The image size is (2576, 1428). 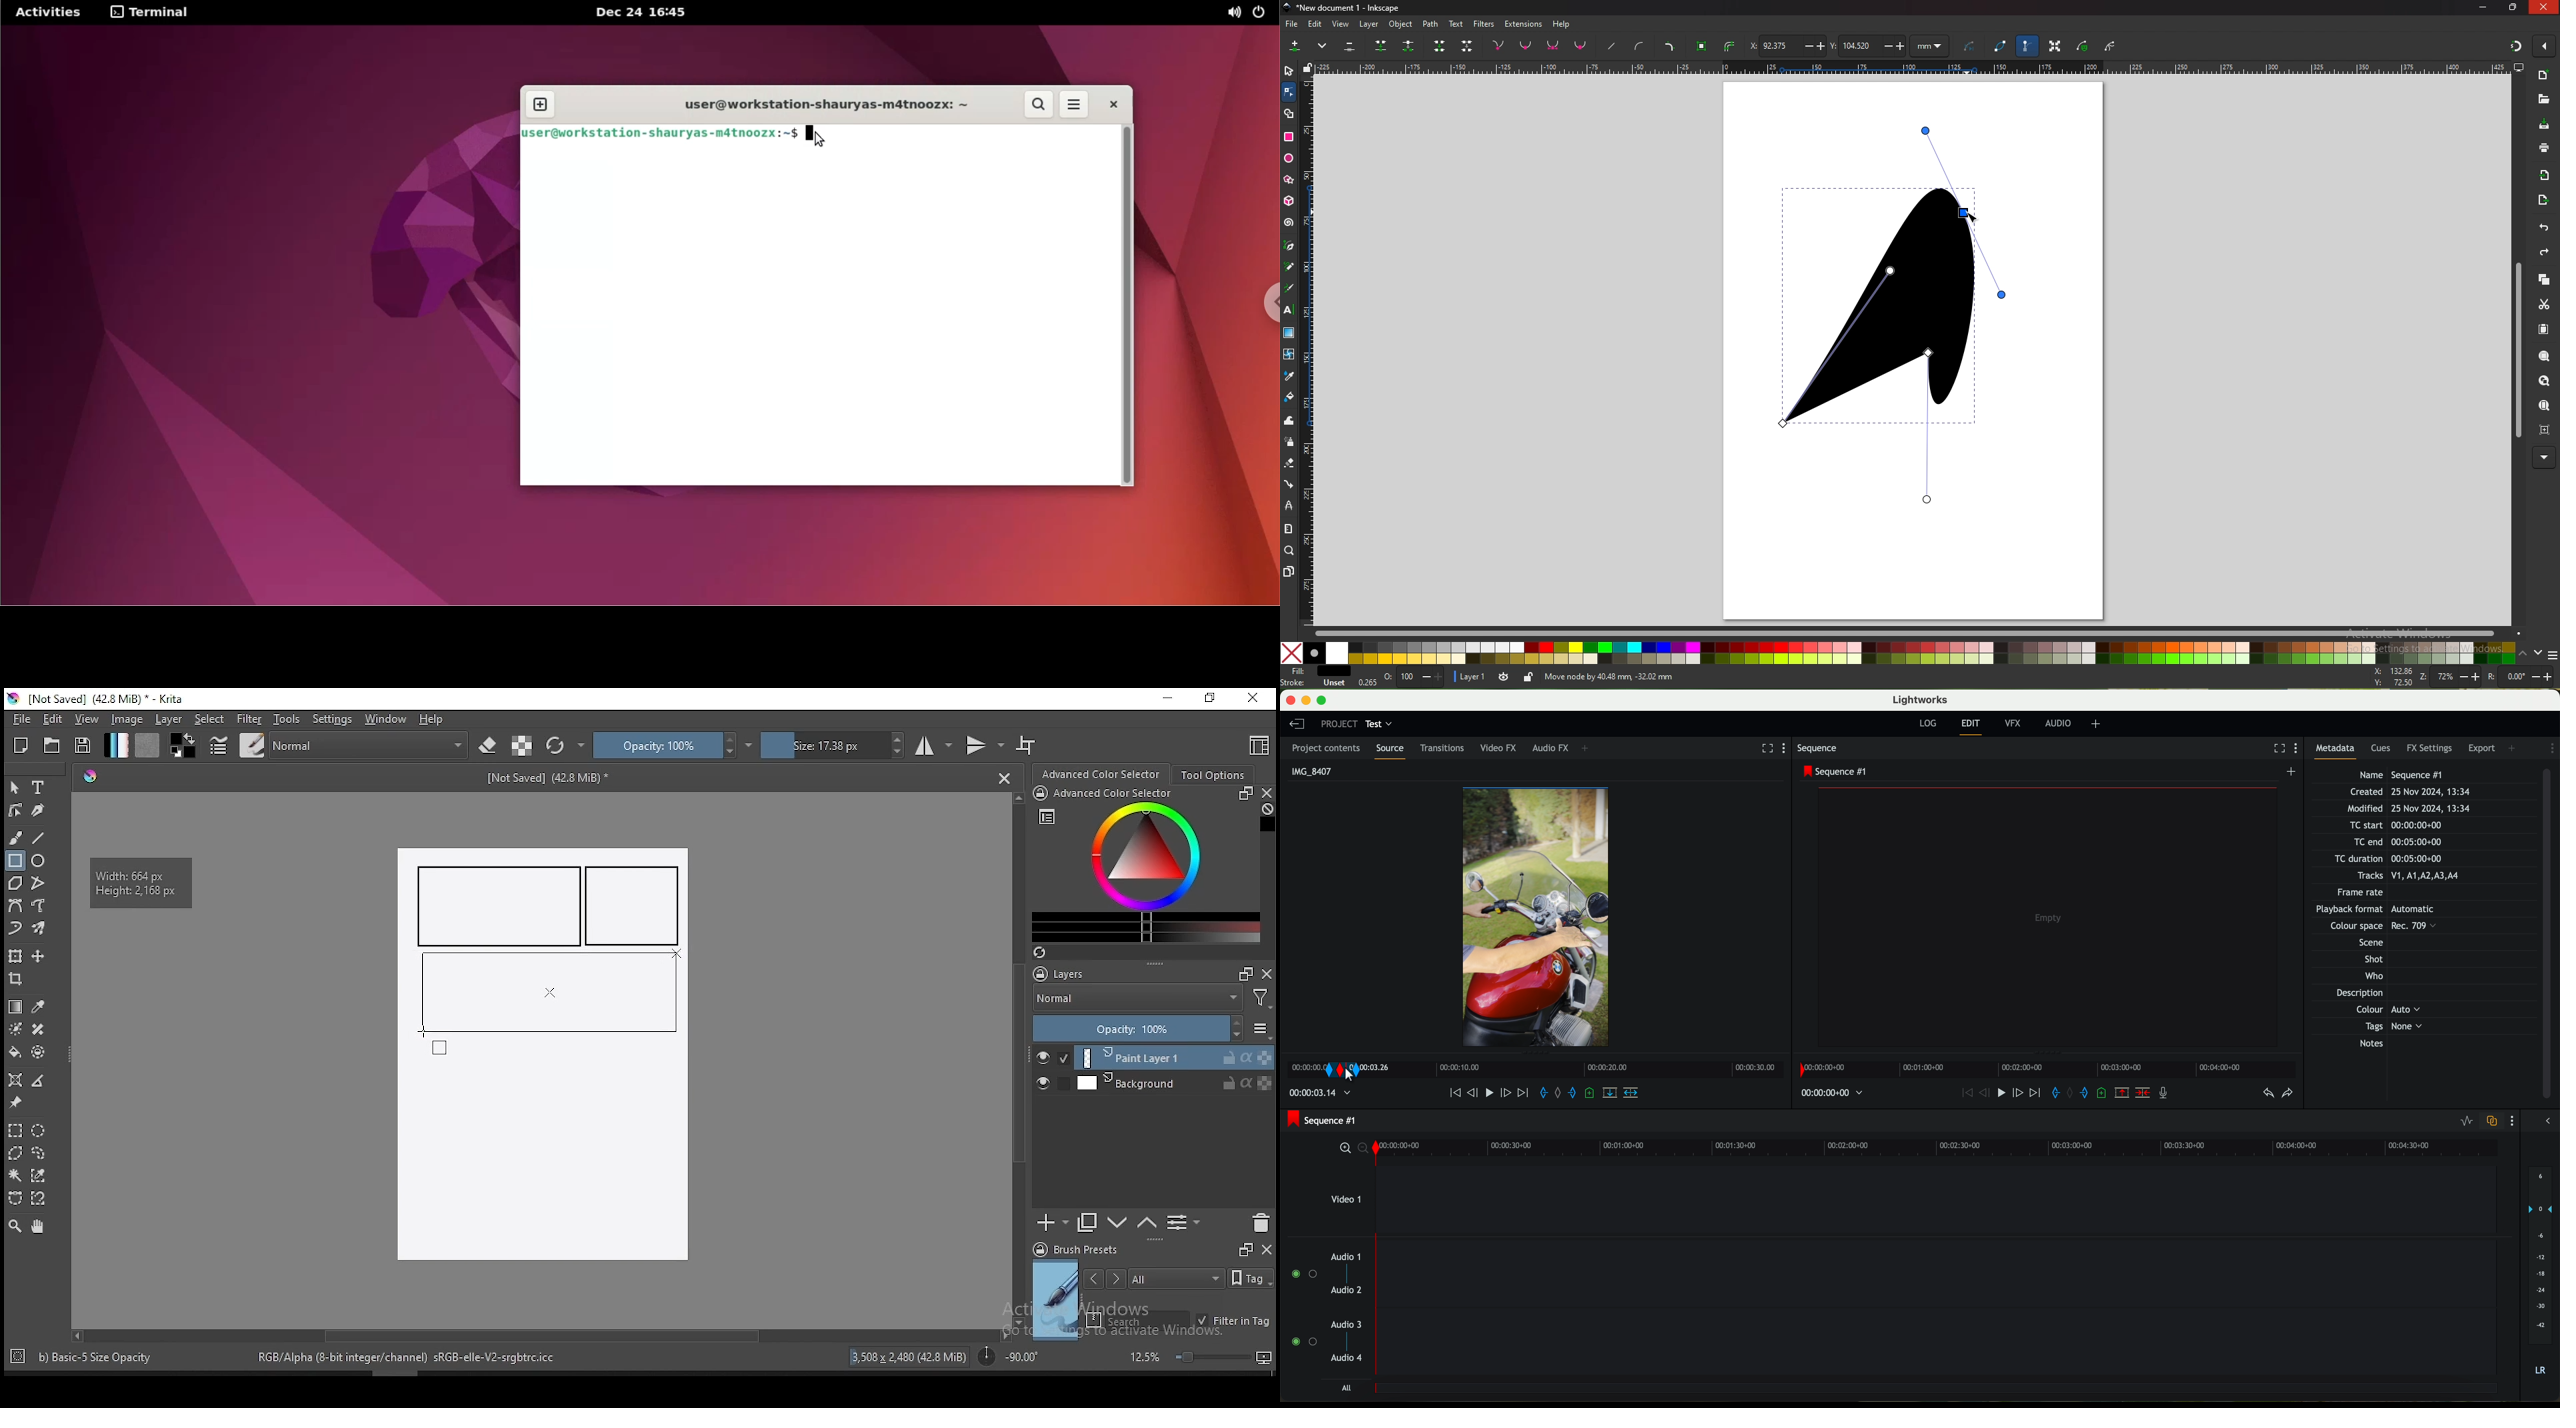 What do you see at coordinates (40, 906) in the screenshot?
I see `freehand path tool` at bounding box center [40, 906].